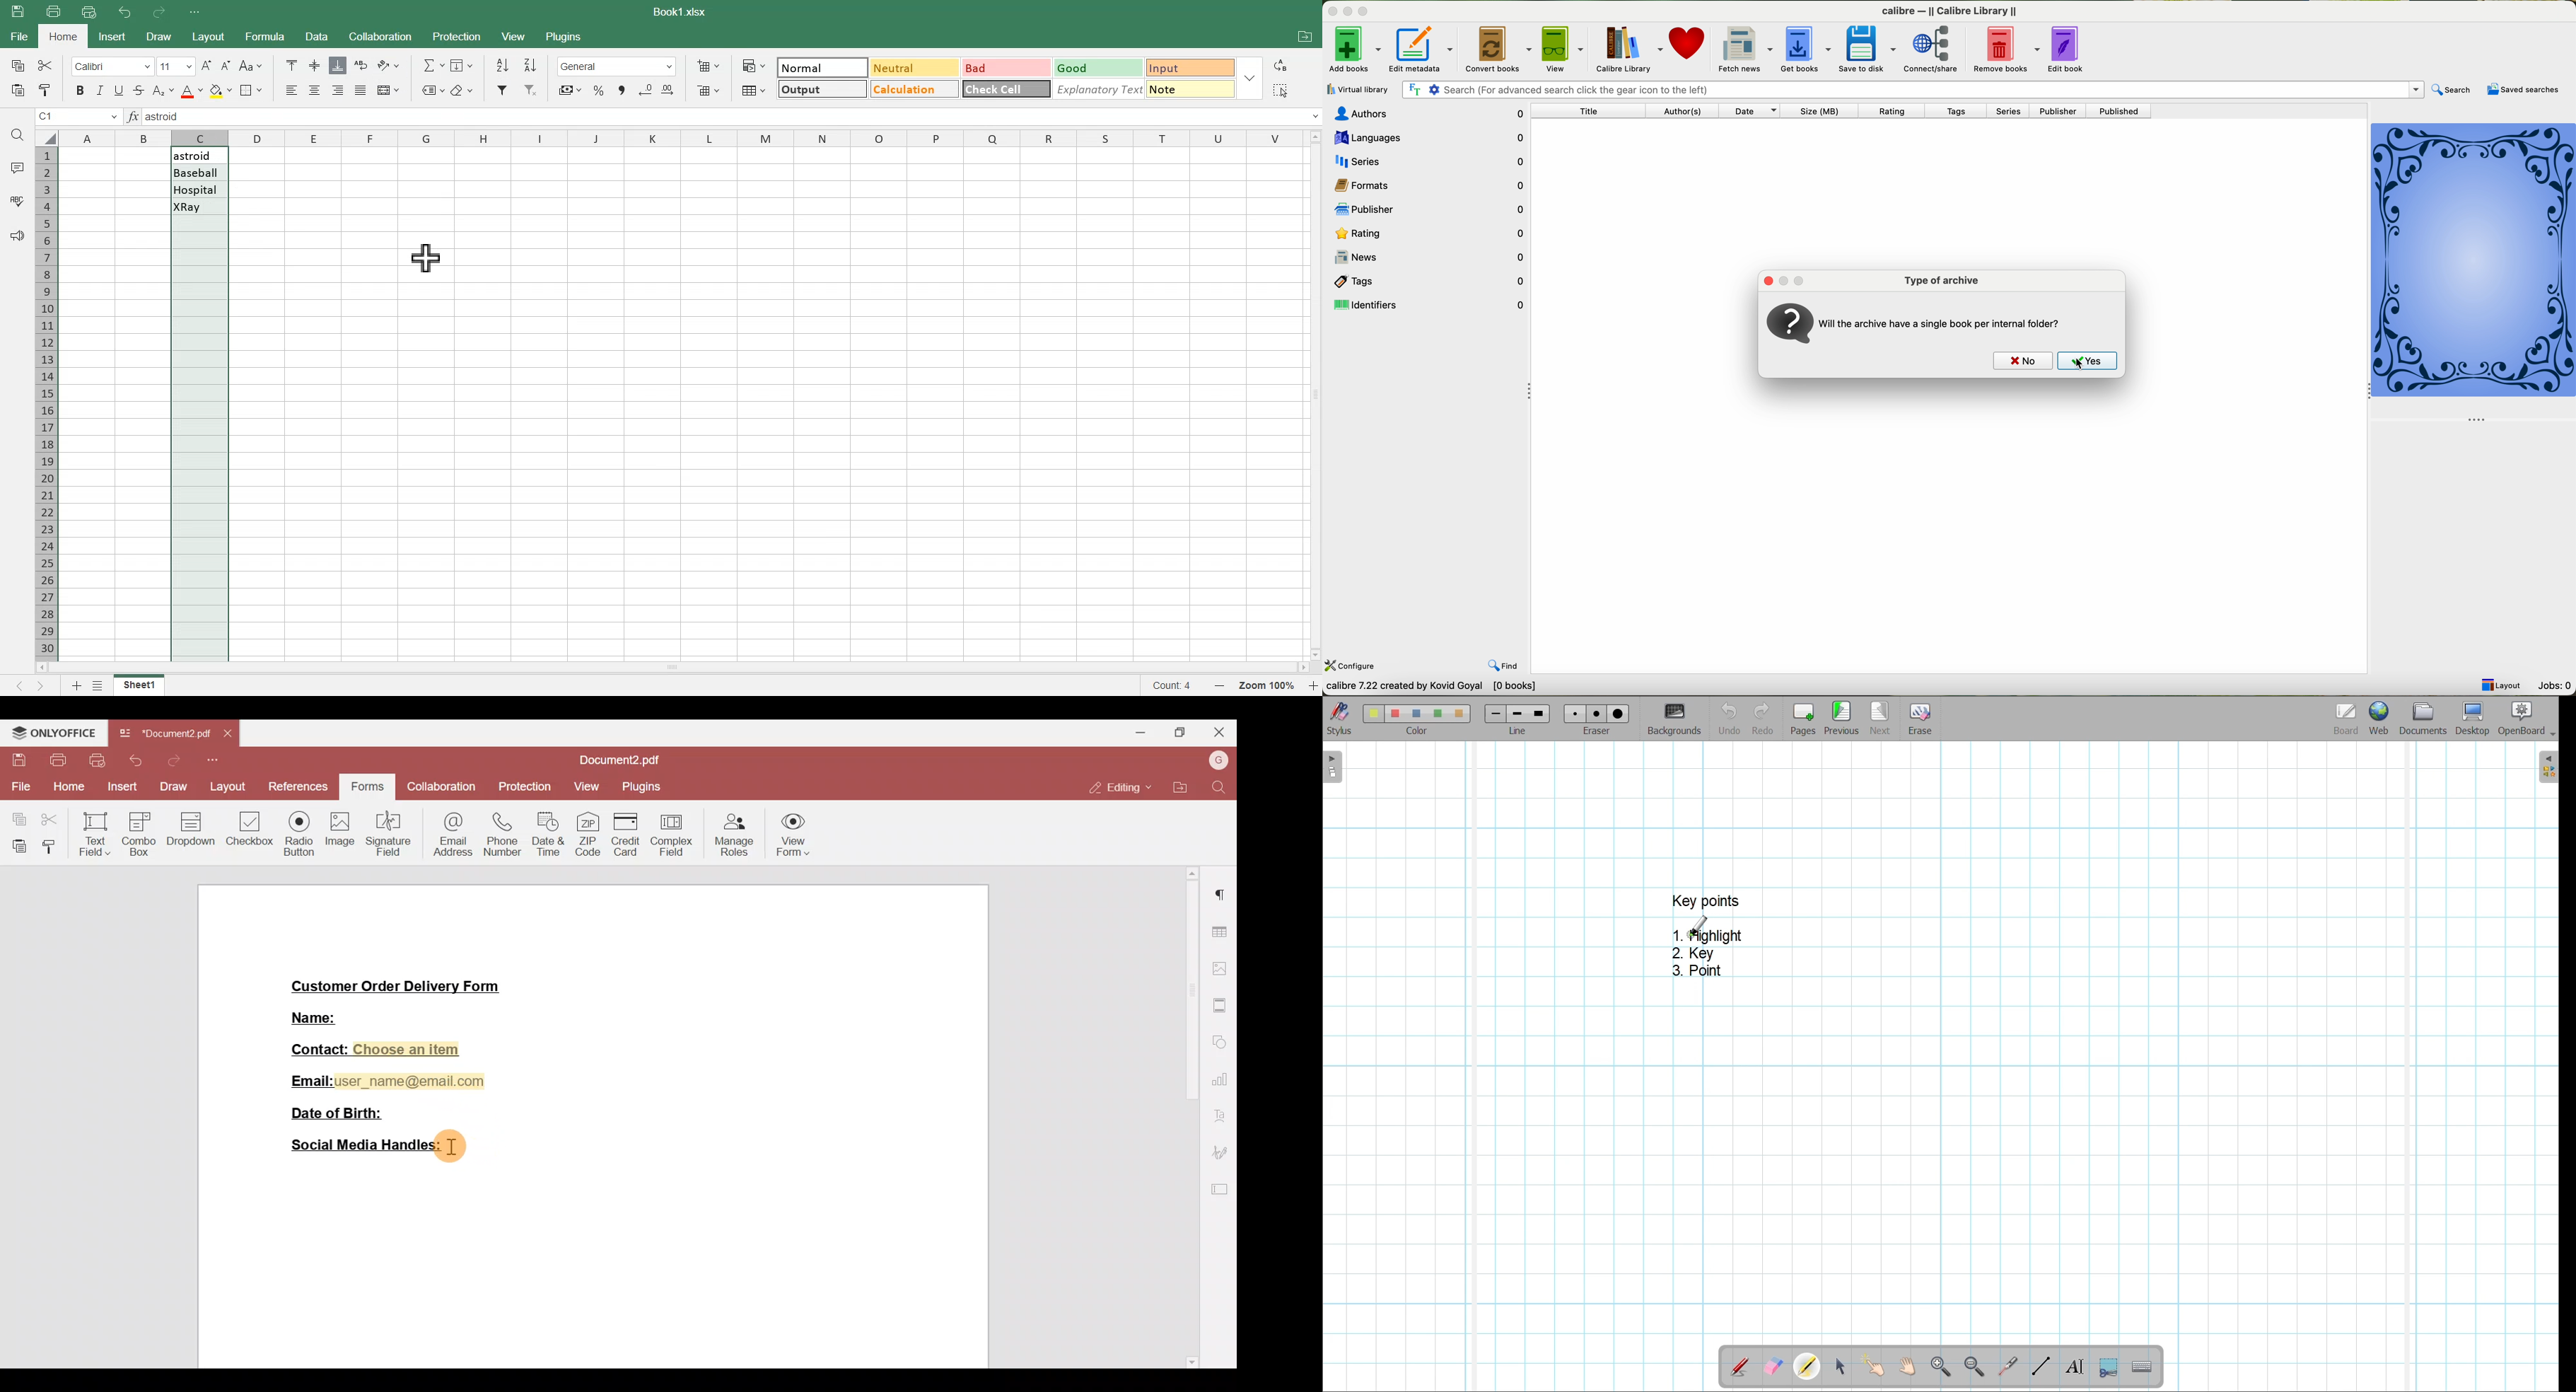  Describe the element at coordinates (2074, 1367) in the screenshot. I see `Write text` at that location.